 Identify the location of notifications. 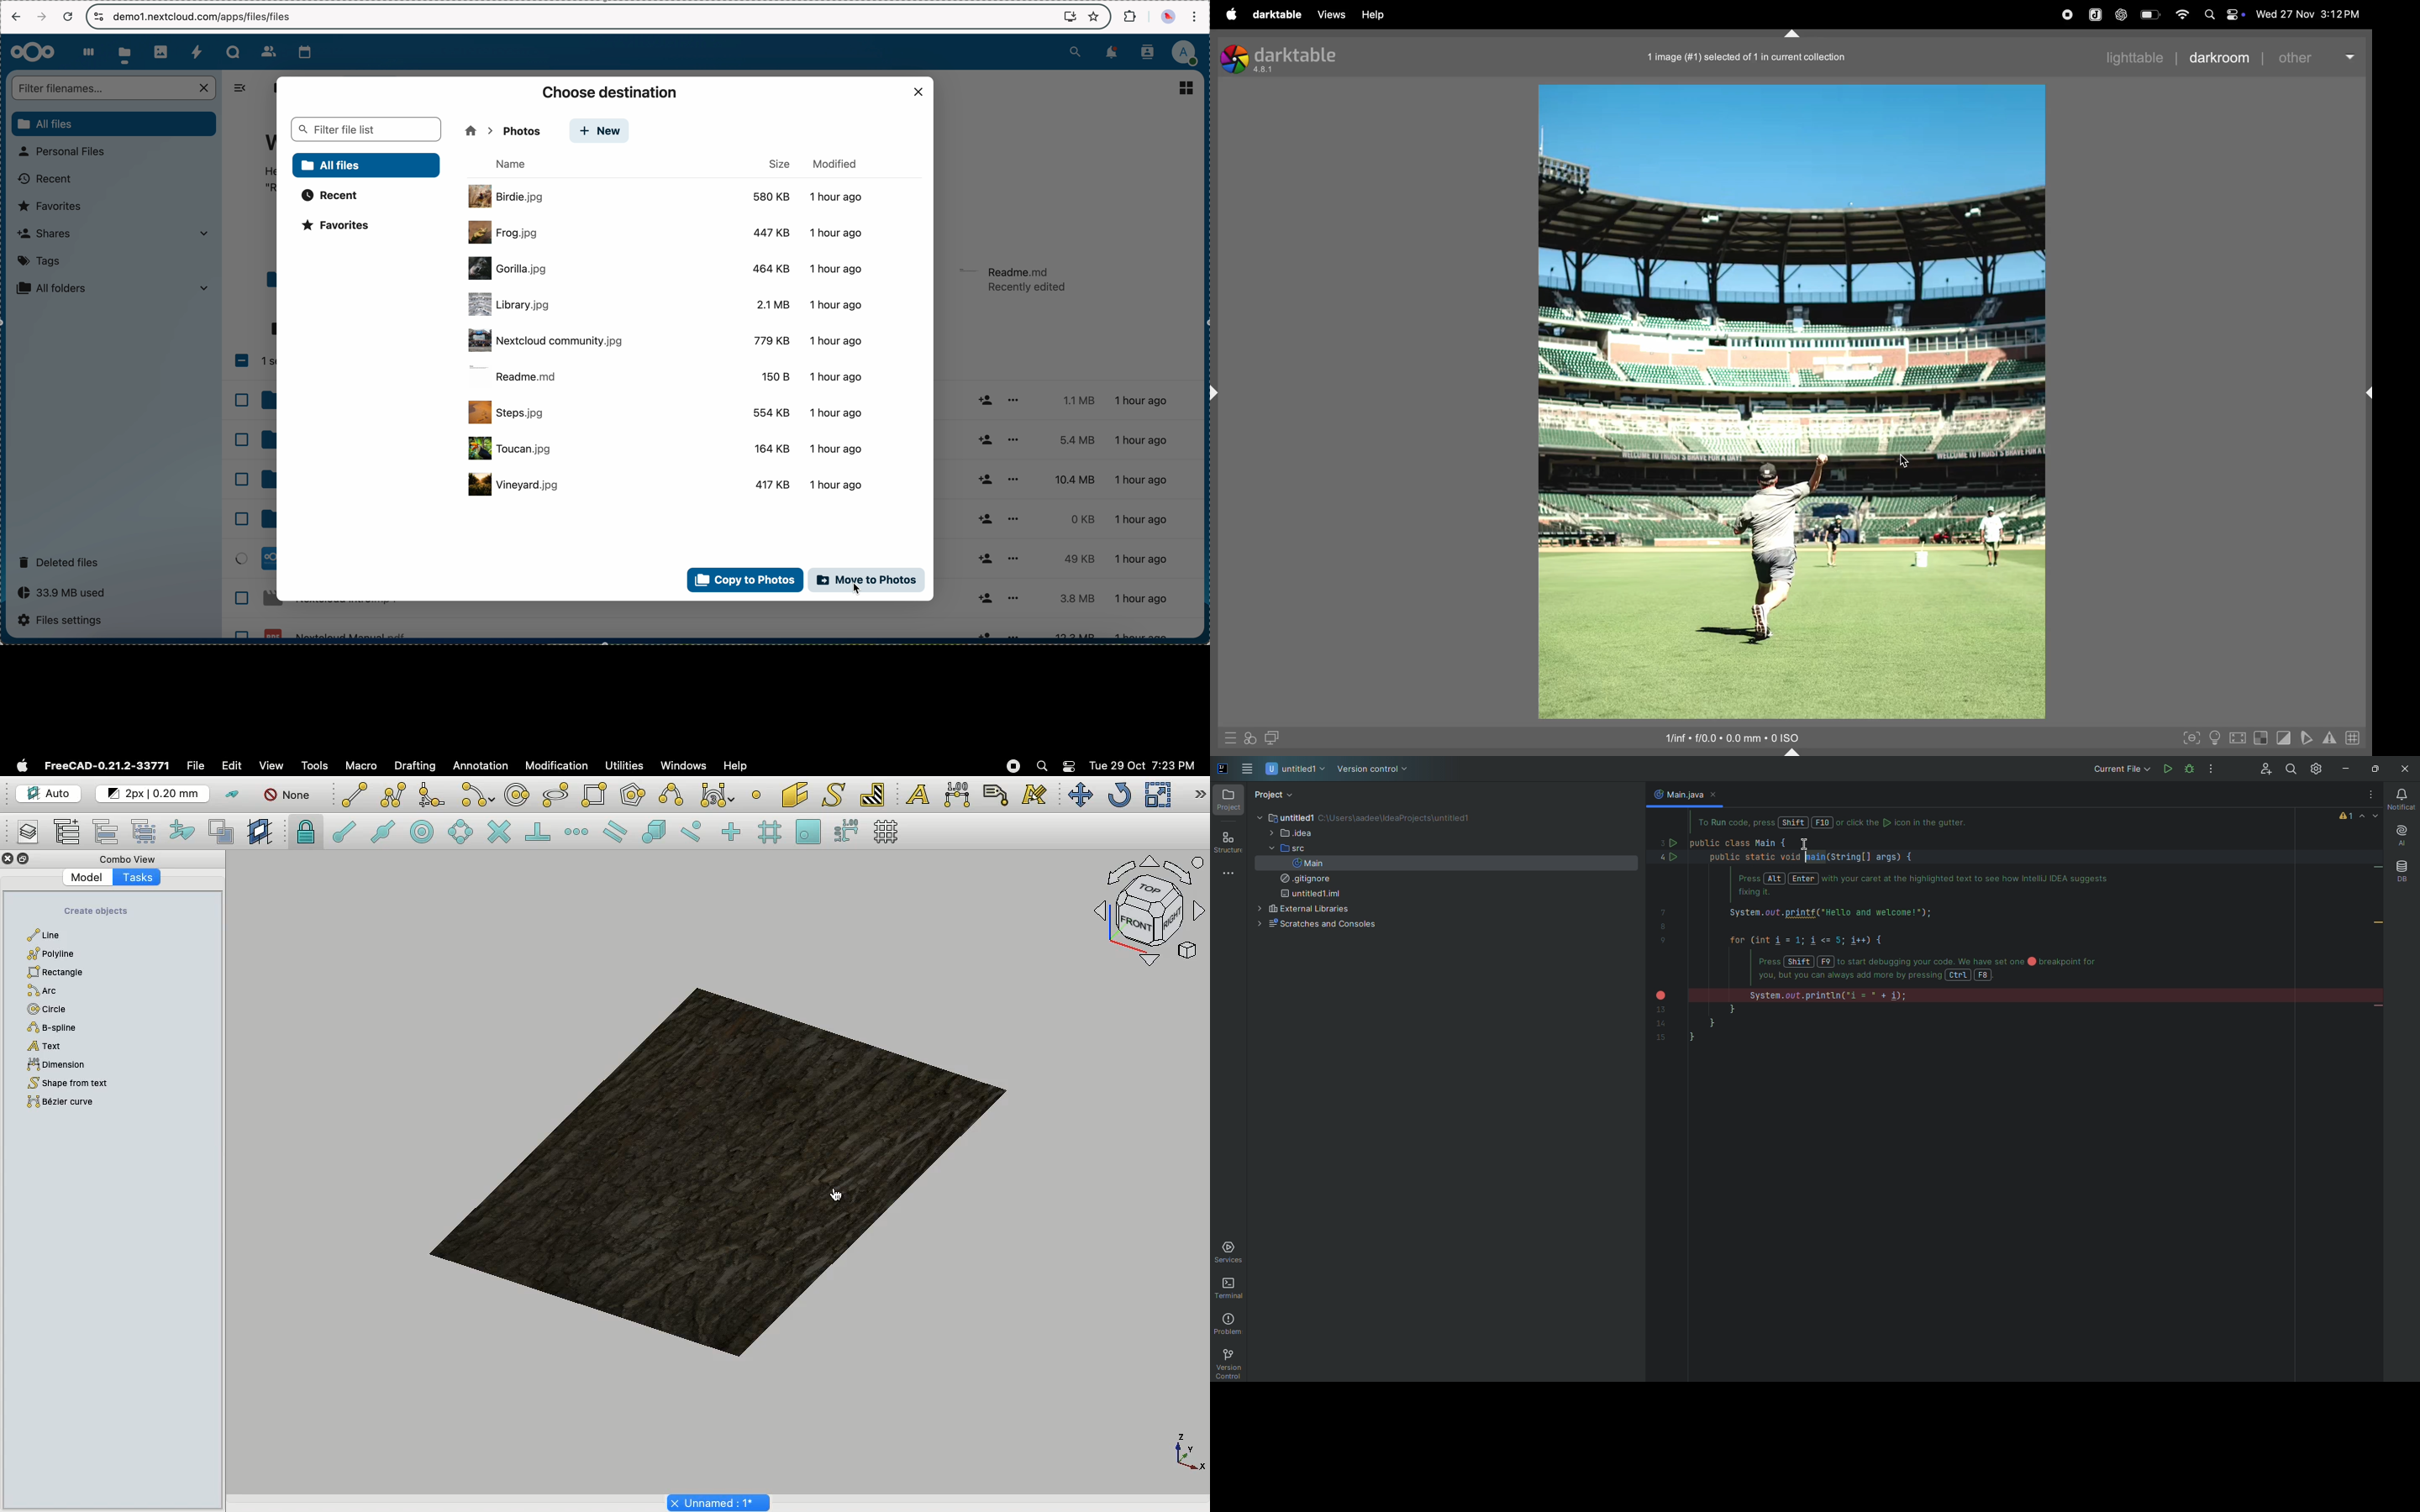
(1113, 53).